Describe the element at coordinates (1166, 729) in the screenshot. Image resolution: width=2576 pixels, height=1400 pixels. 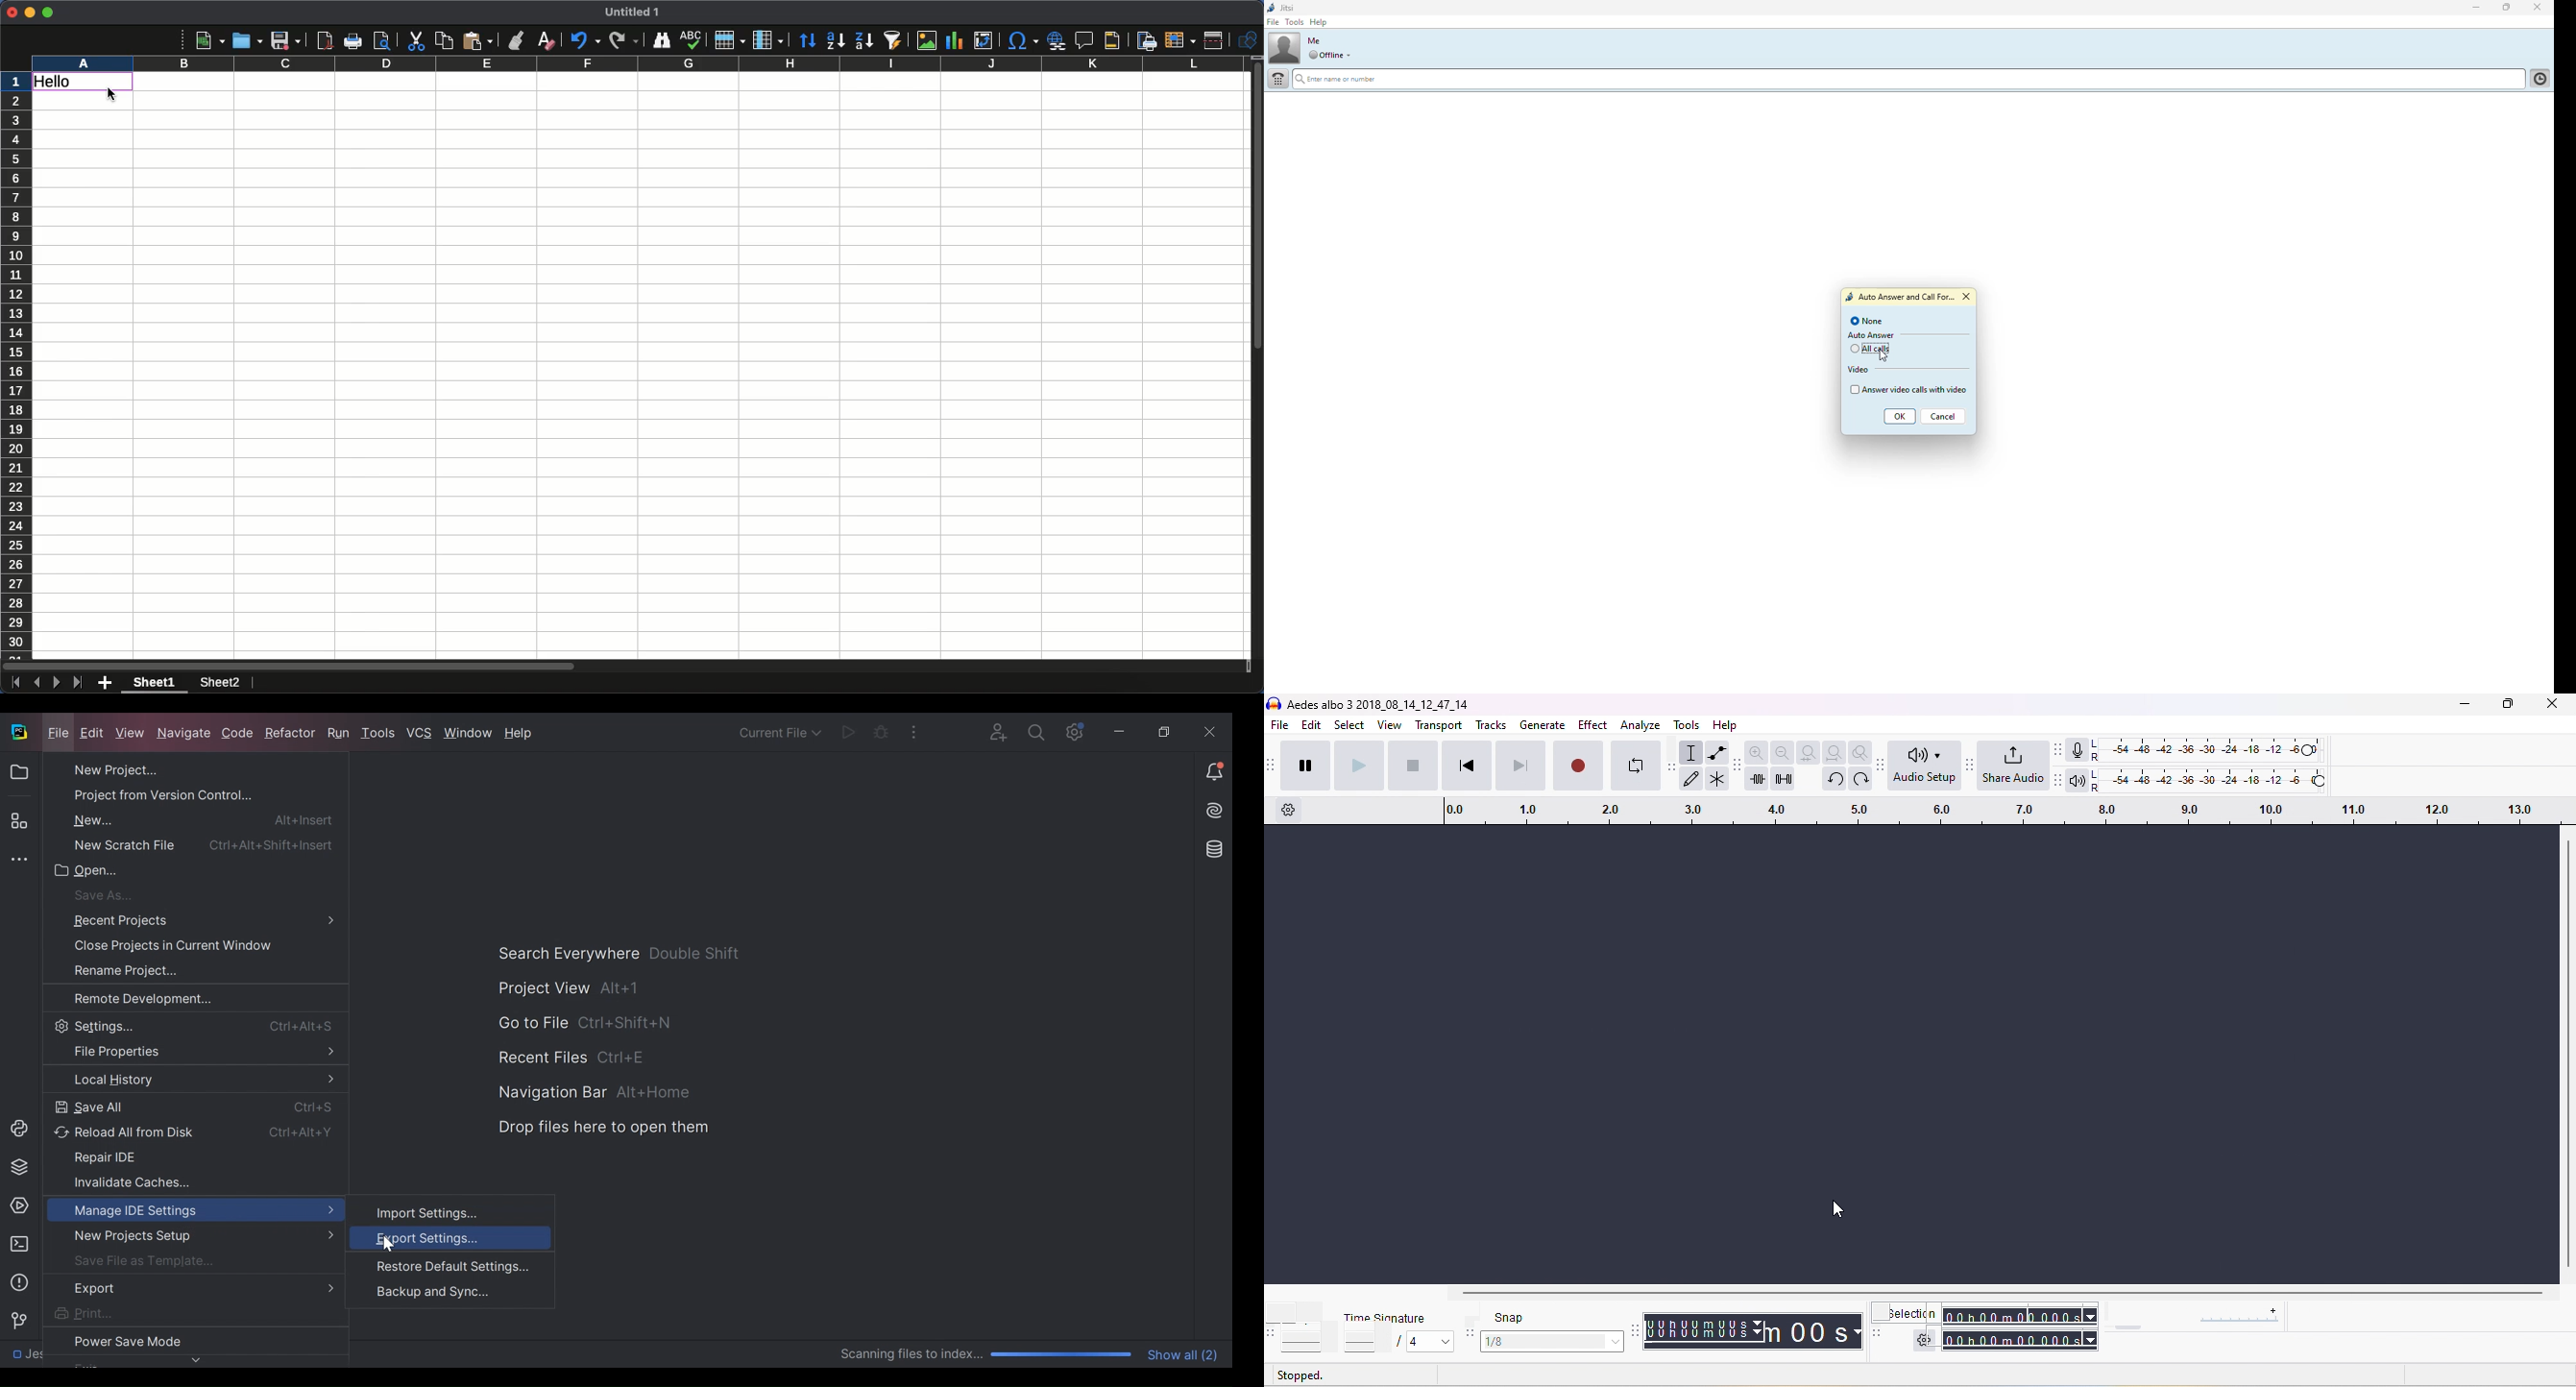
I see `Restore` at that location.